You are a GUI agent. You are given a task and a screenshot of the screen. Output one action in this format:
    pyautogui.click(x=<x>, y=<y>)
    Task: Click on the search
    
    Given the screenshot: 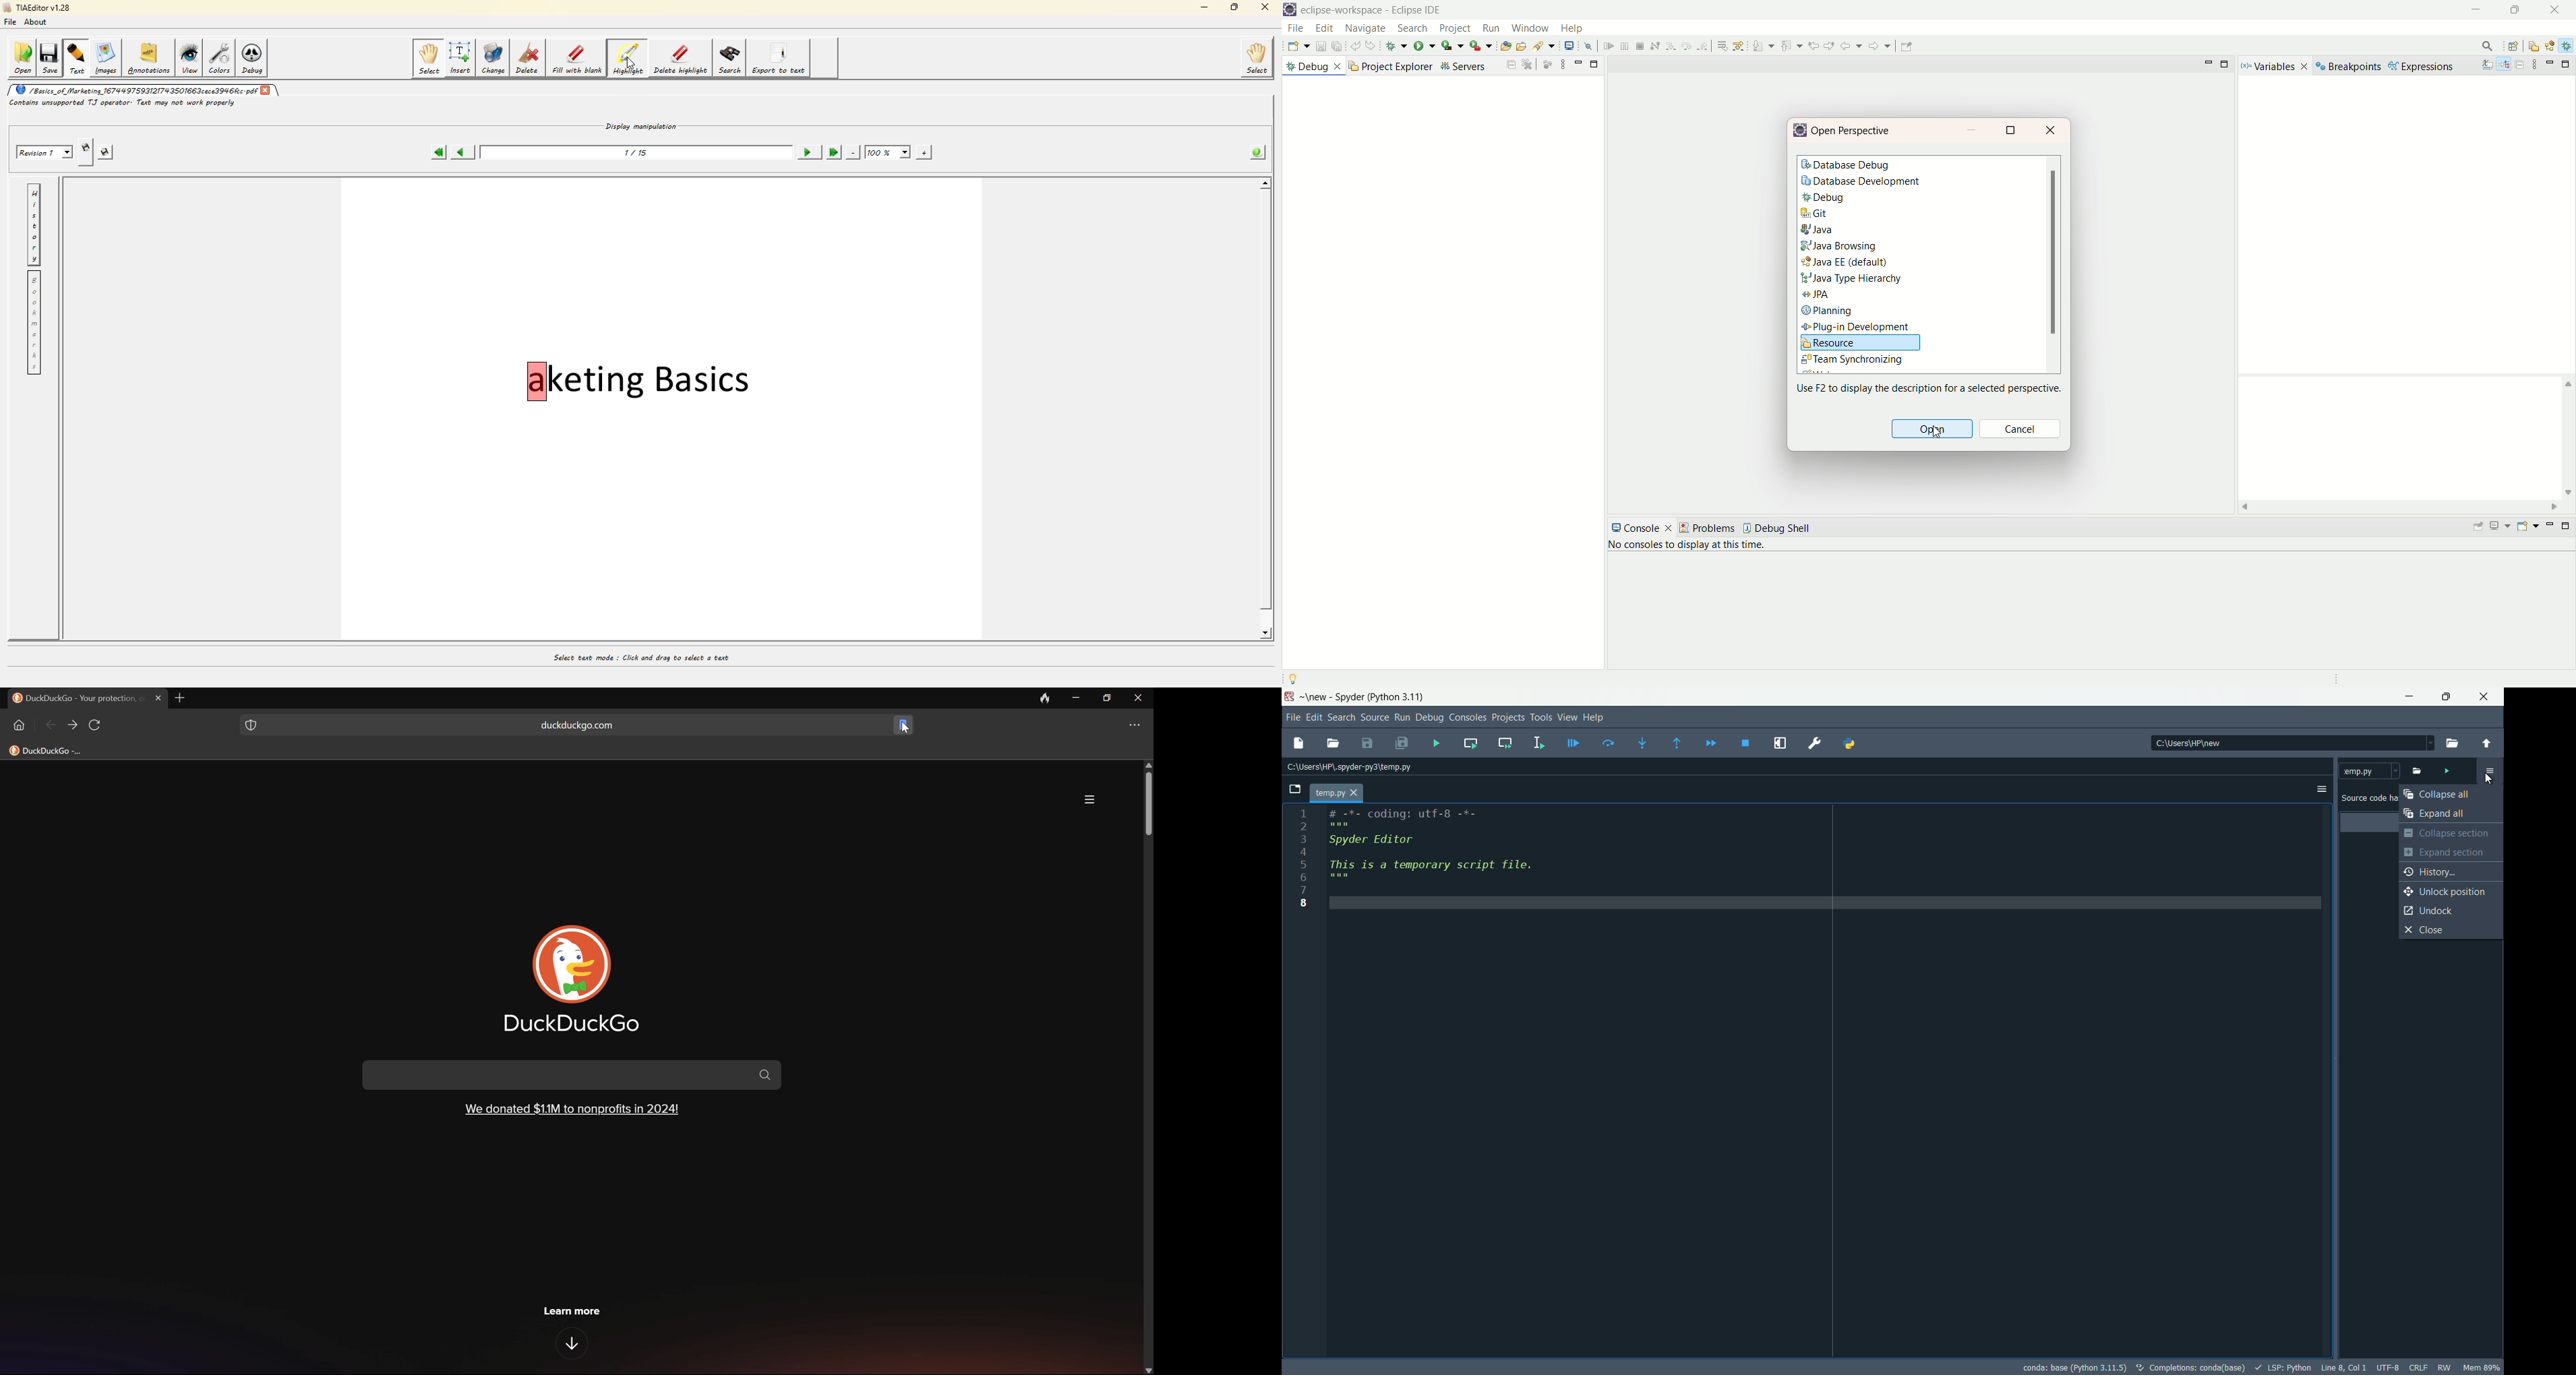 What is the action you would take?
    pyautogui.click(x=1603, y=46)
    